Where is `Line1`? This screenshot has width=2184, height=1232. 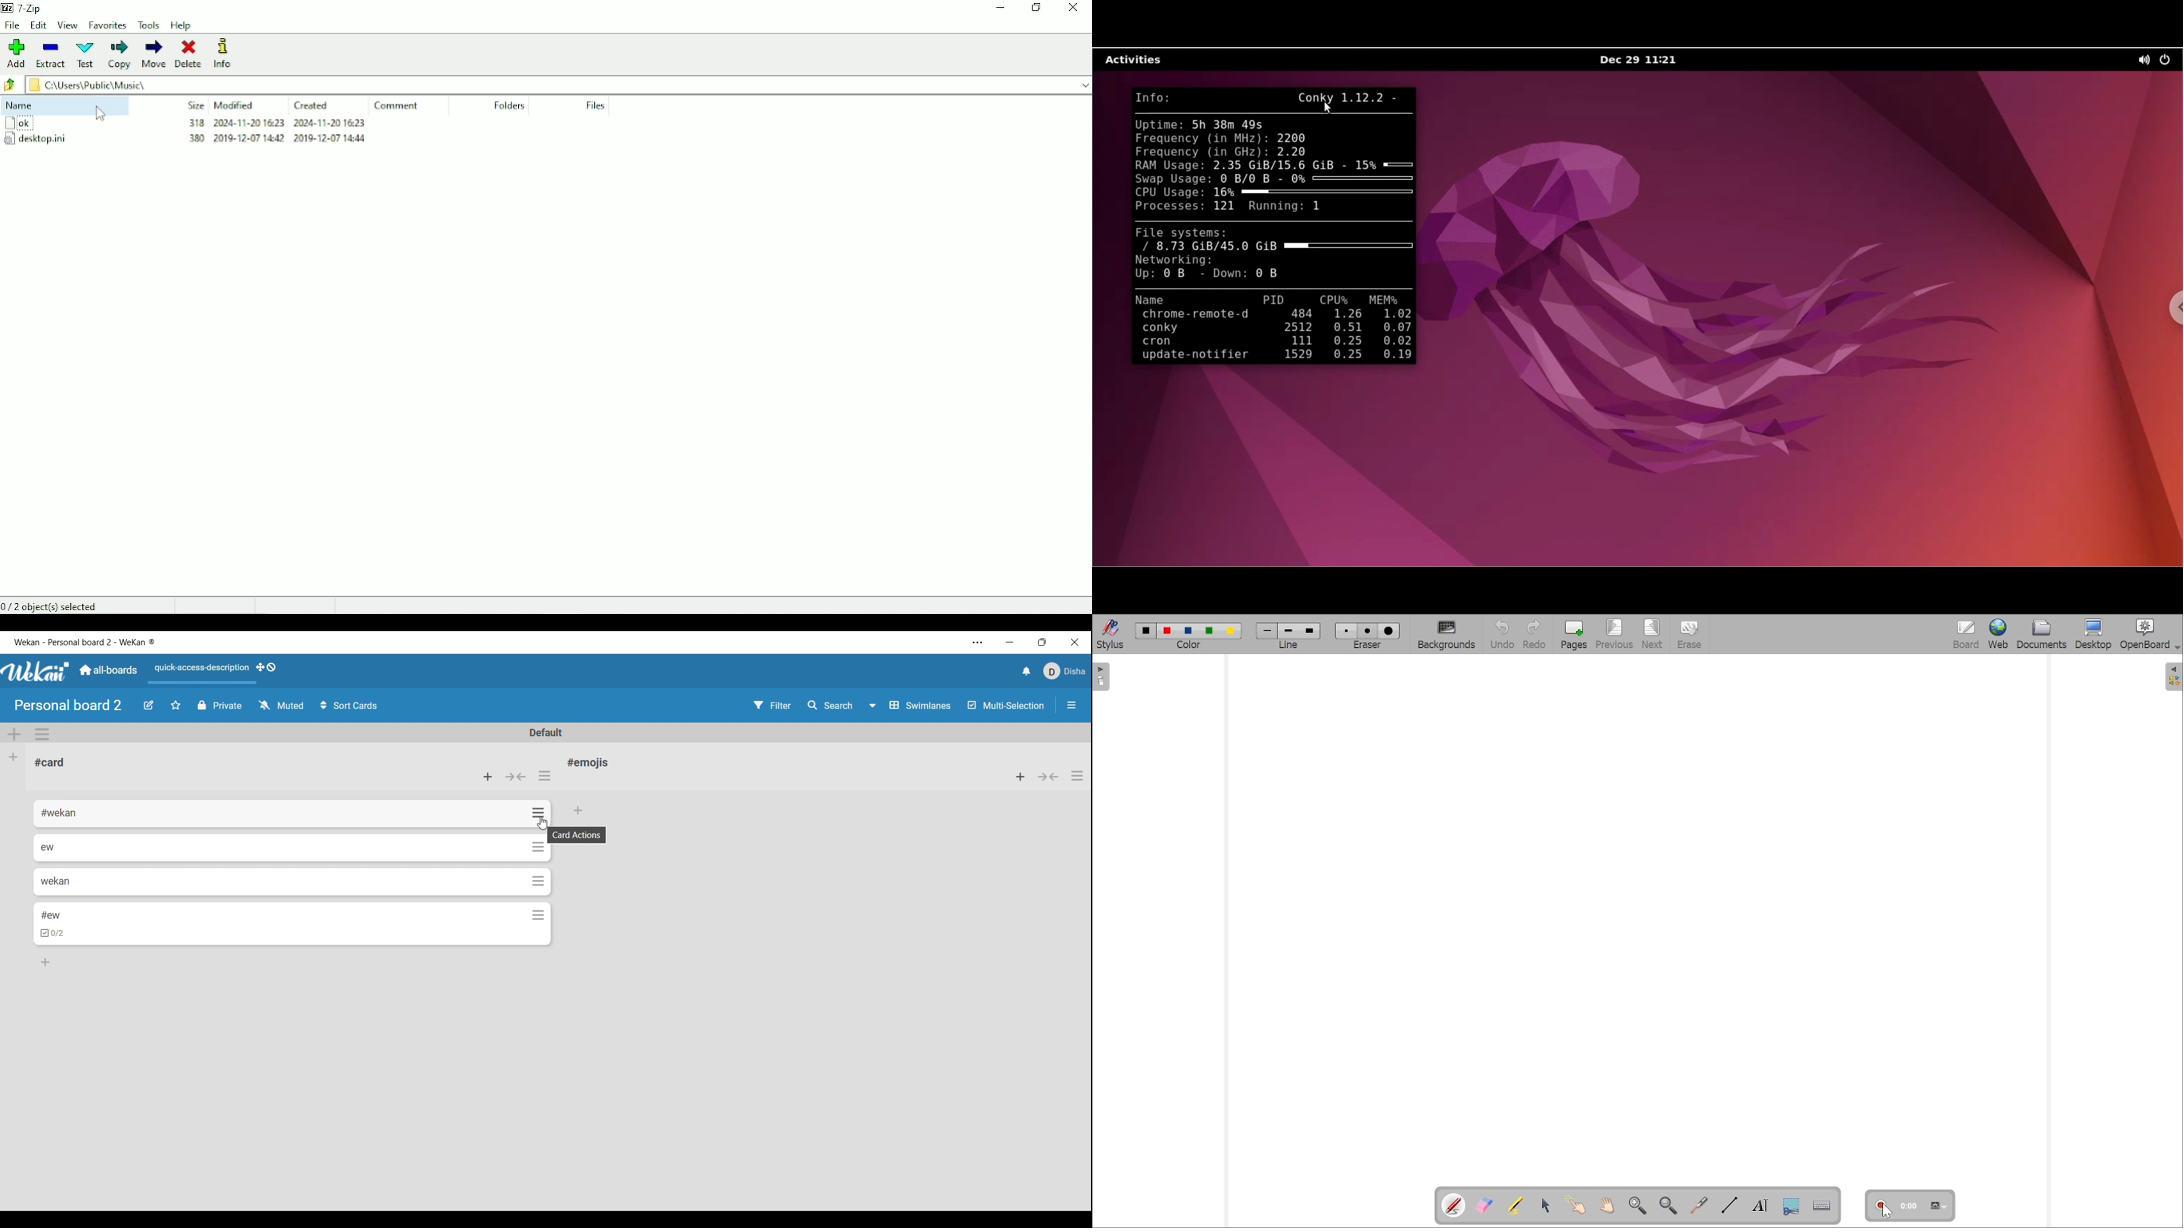 Line1 is located at coordinates (1267, 630).